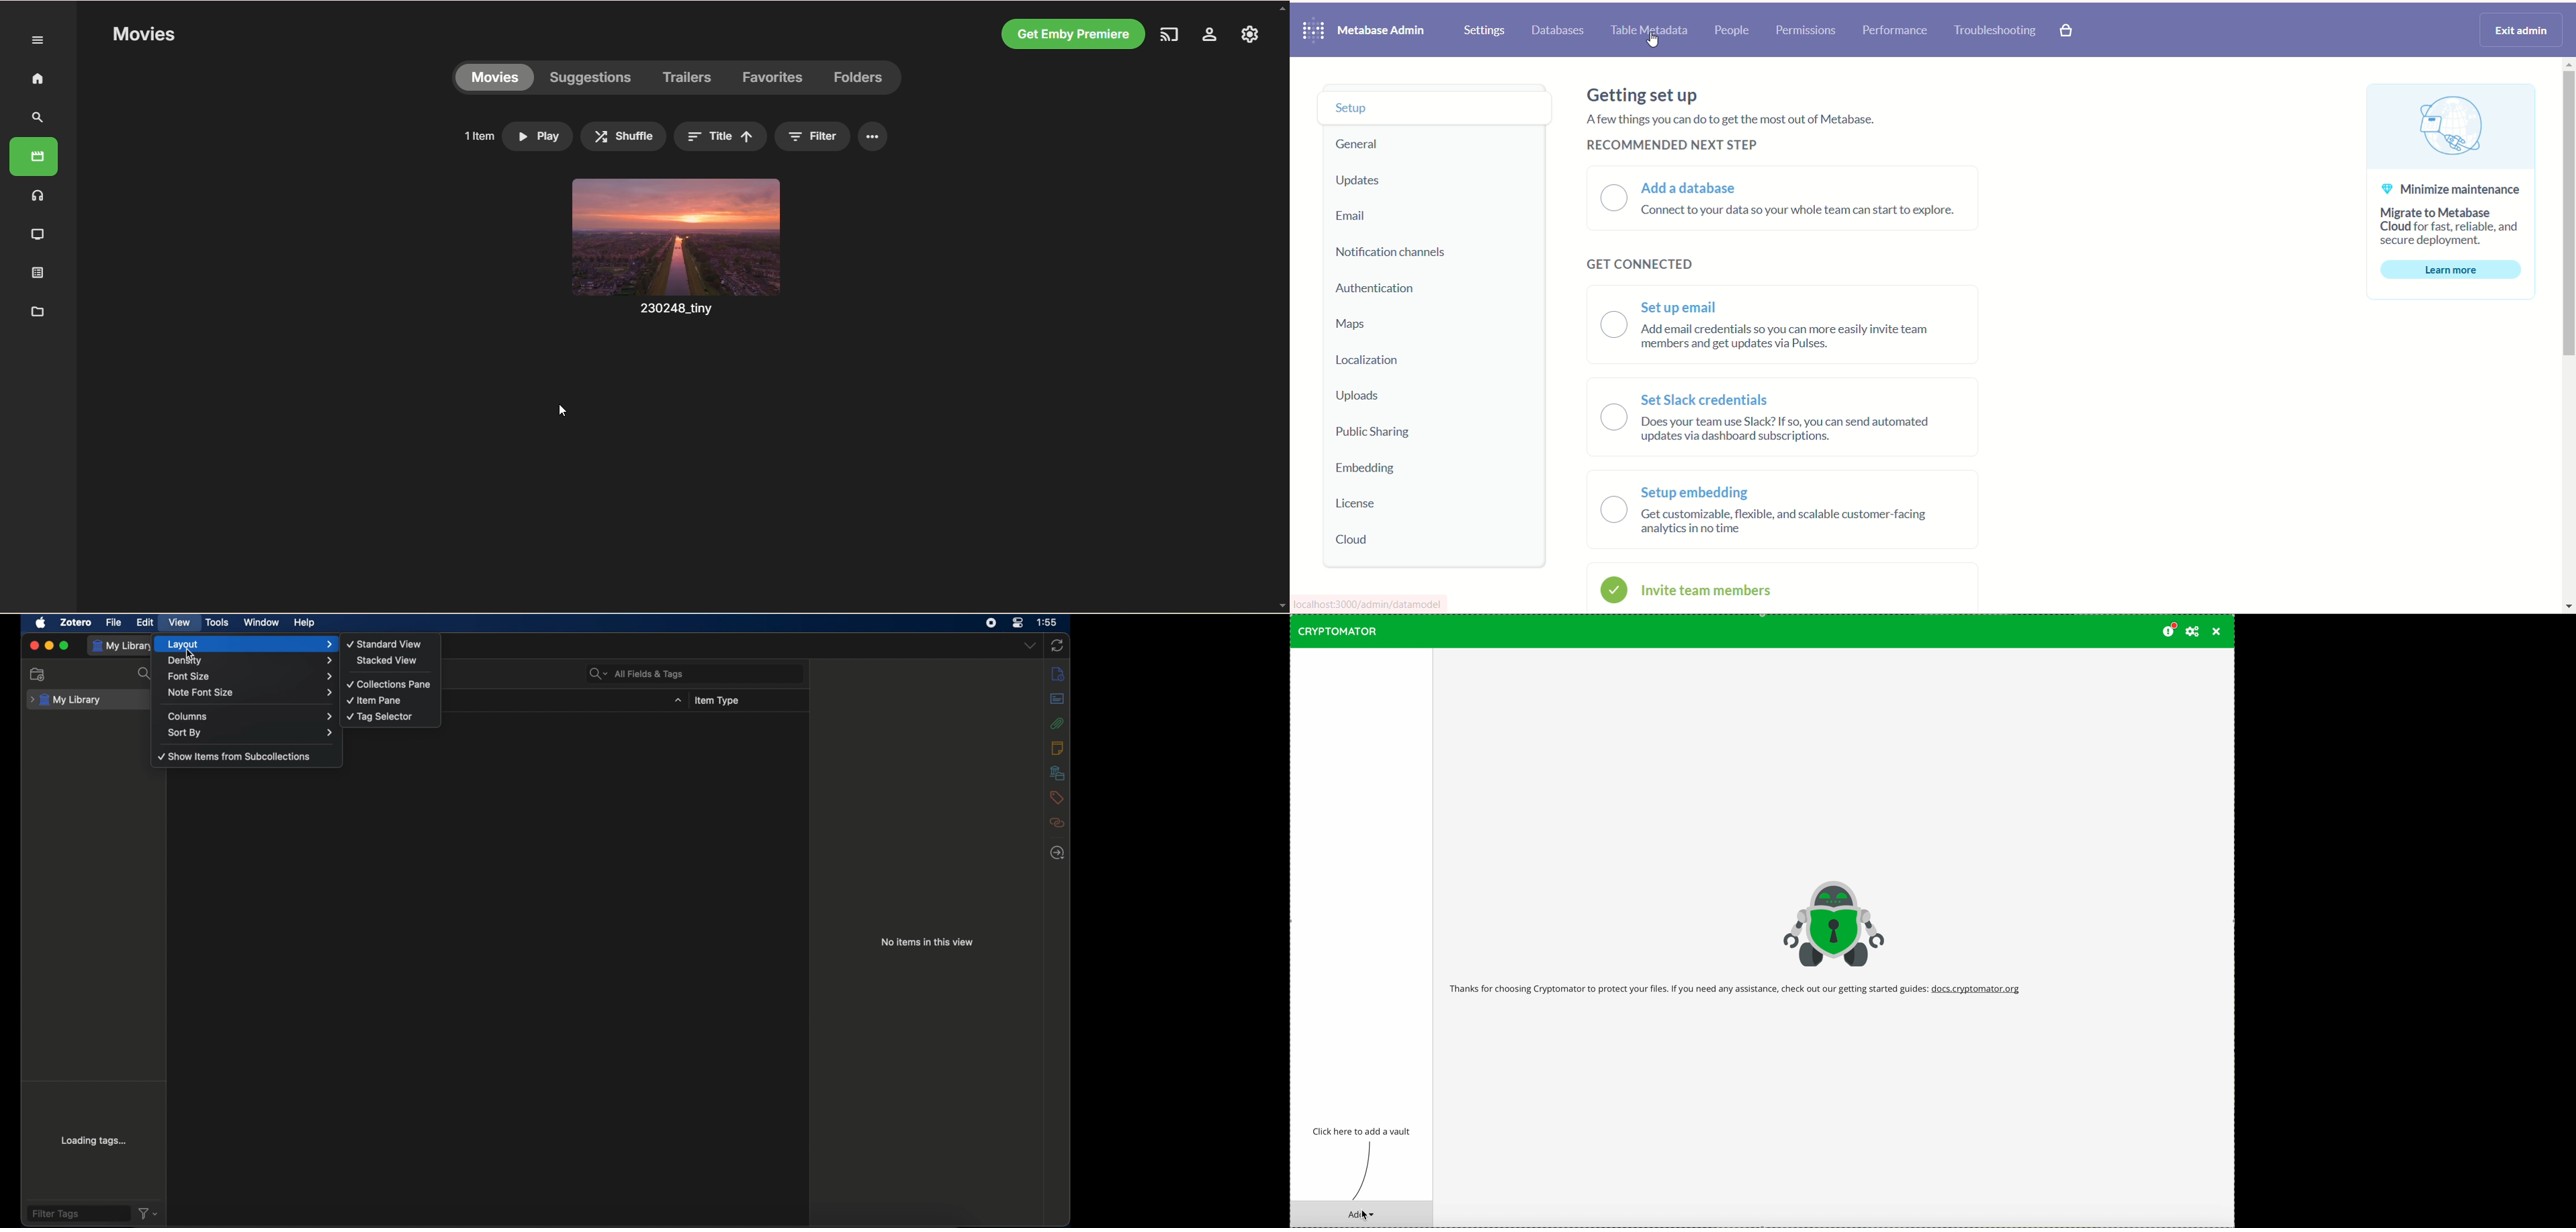  I want to click on item pane, so click(375, 700).